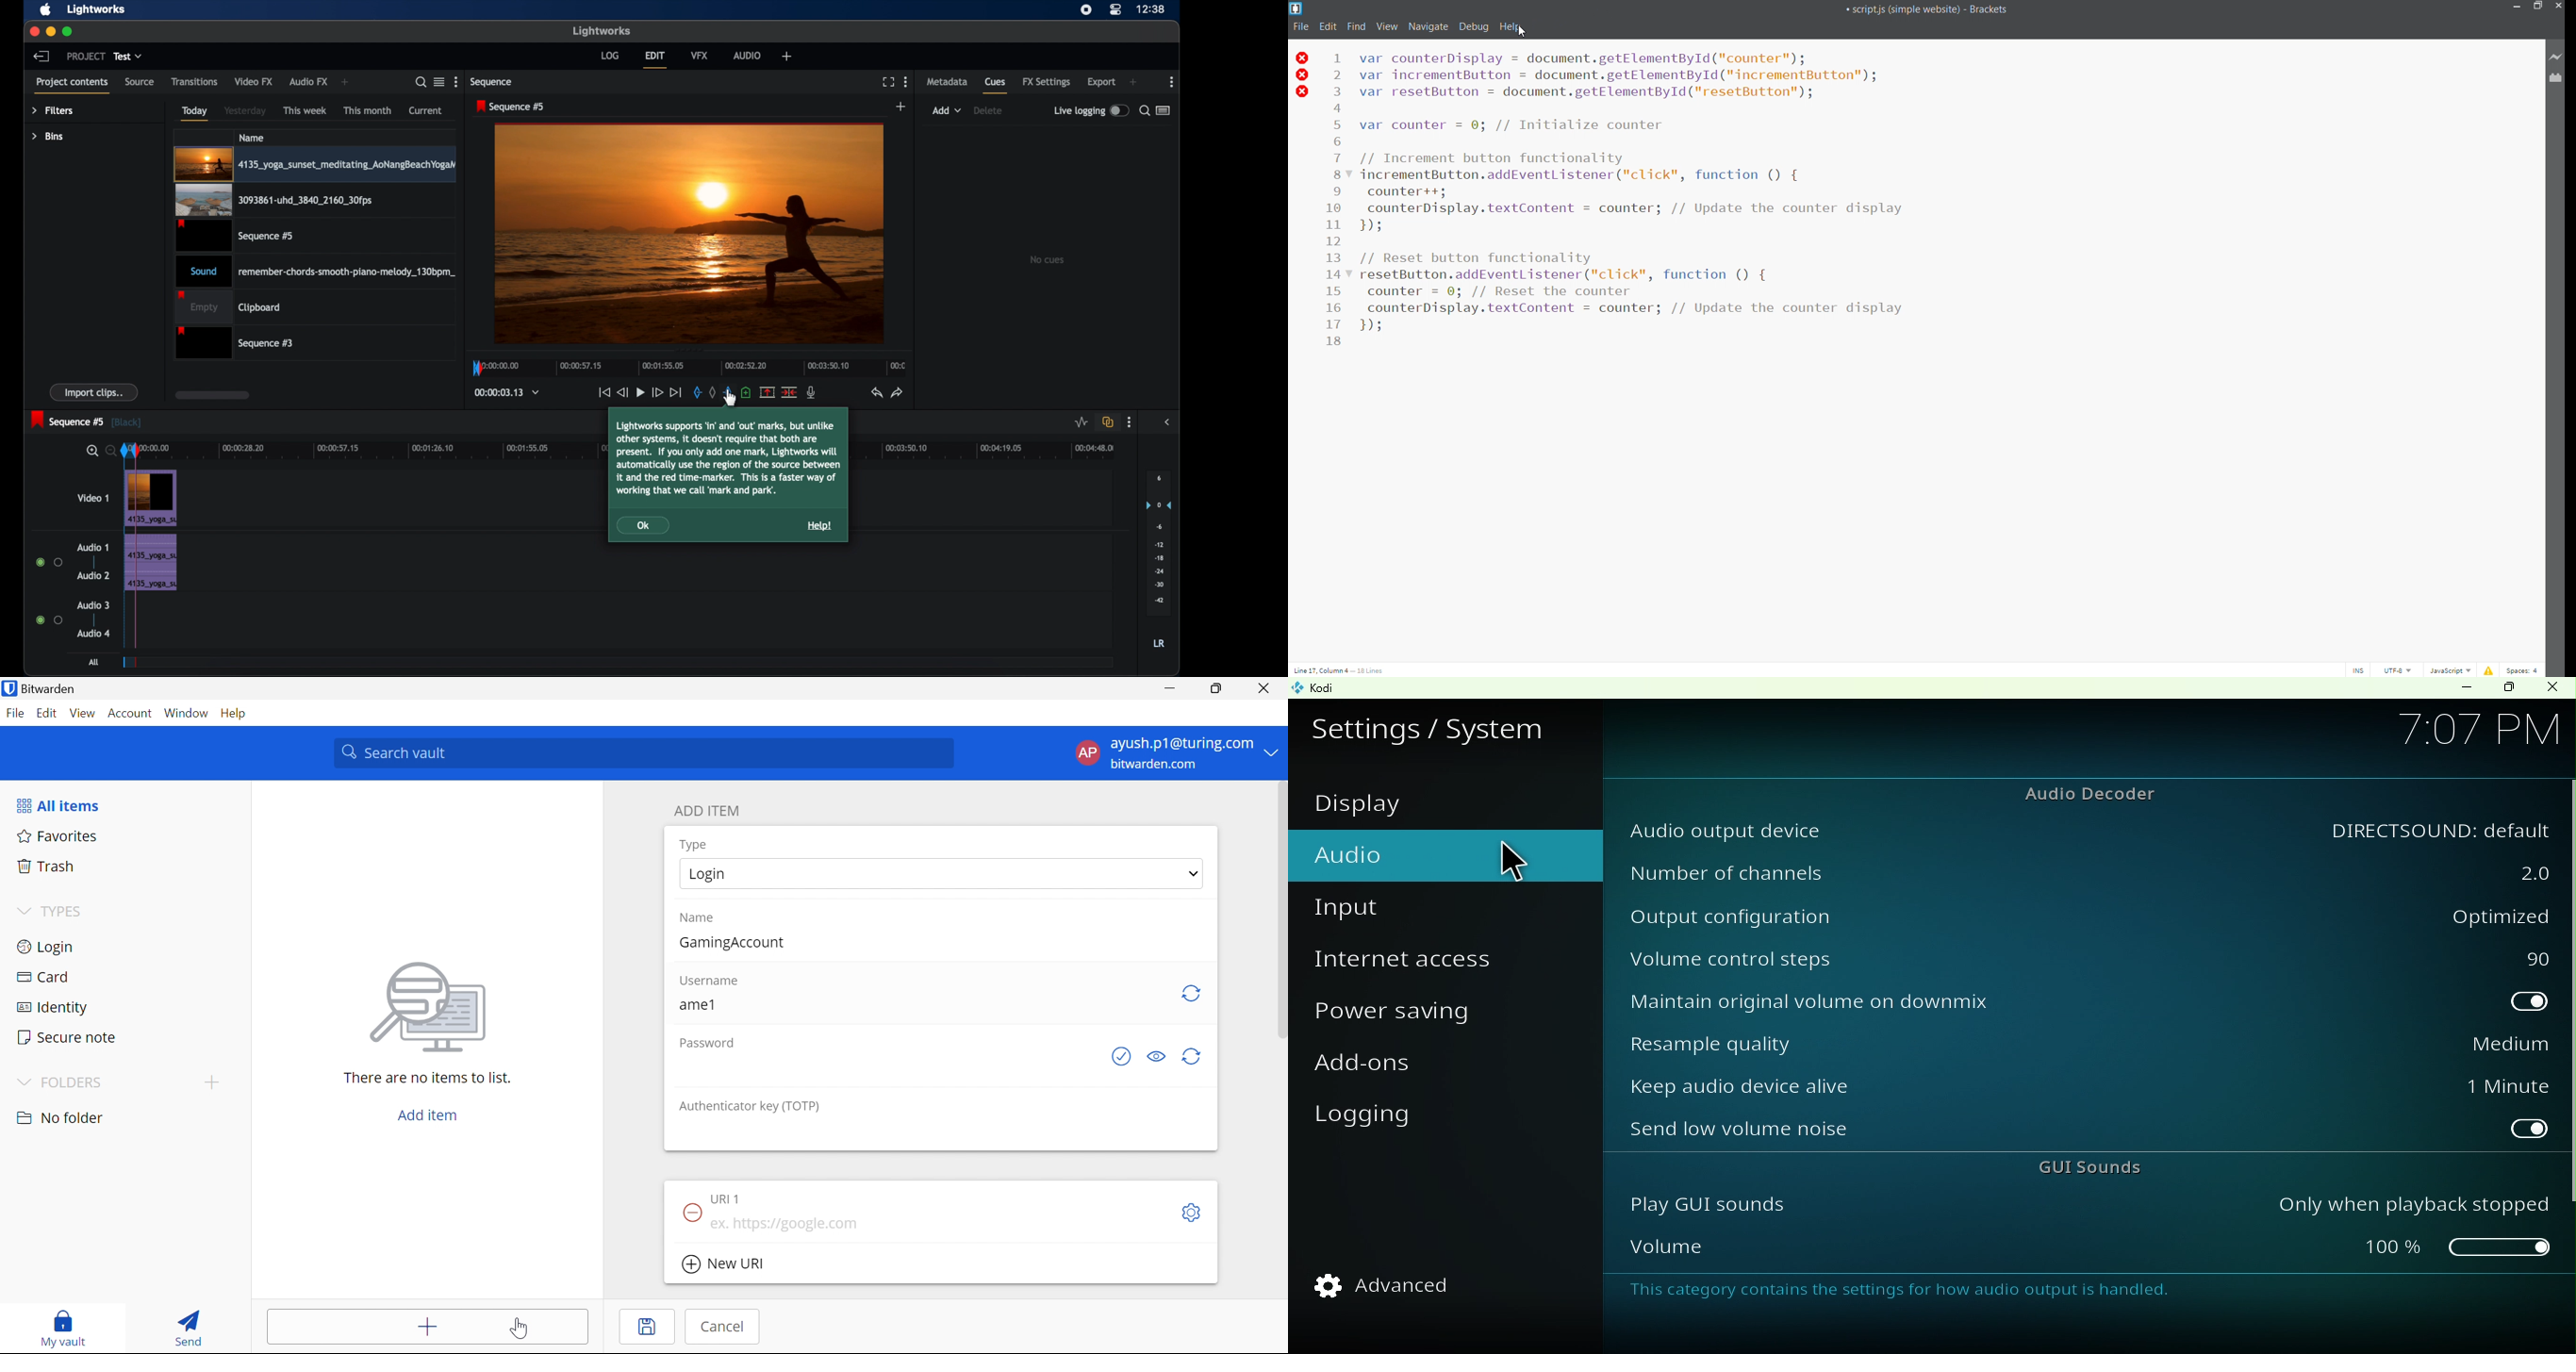  What do you see at coordinates (2568, 993) in the screenshot?
I see `vertical scroll bar` at bounding box center [2568, 993].